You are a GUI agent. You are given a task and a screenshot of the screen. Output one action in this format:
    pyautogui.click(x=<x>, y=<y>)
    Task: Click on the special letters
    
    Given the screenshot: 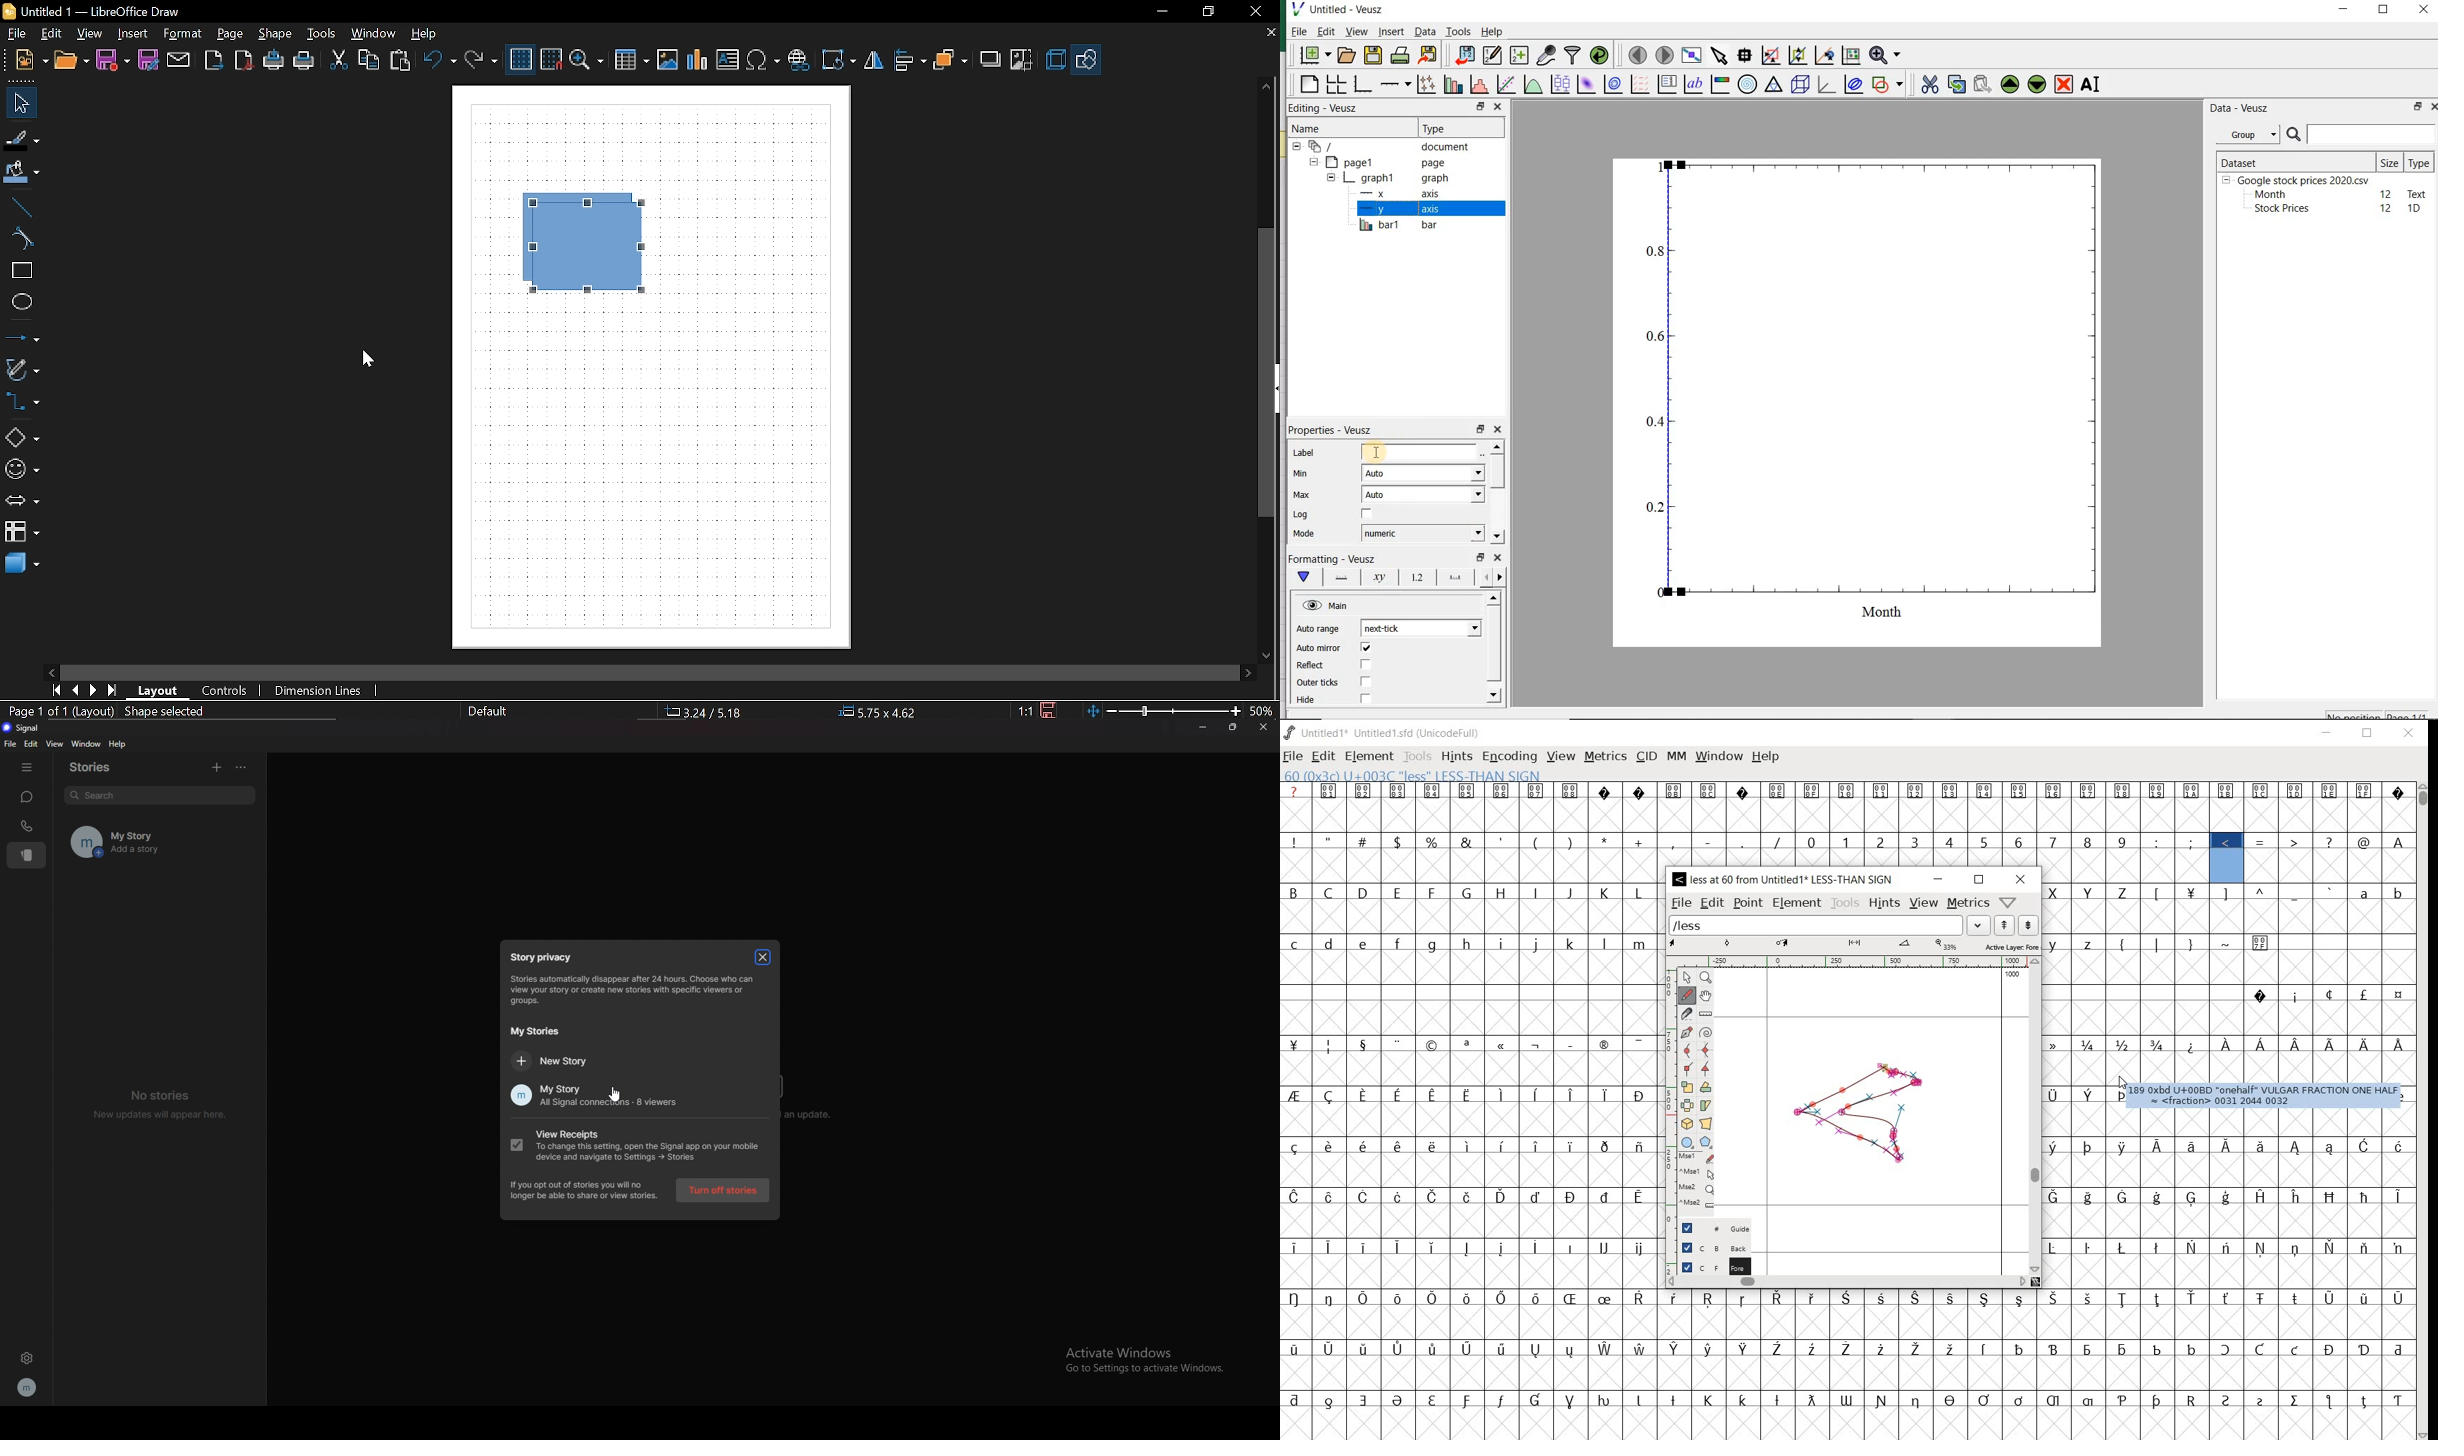 What is the action you would take?
    pyautogui.click(x=1850, y=1398)
    